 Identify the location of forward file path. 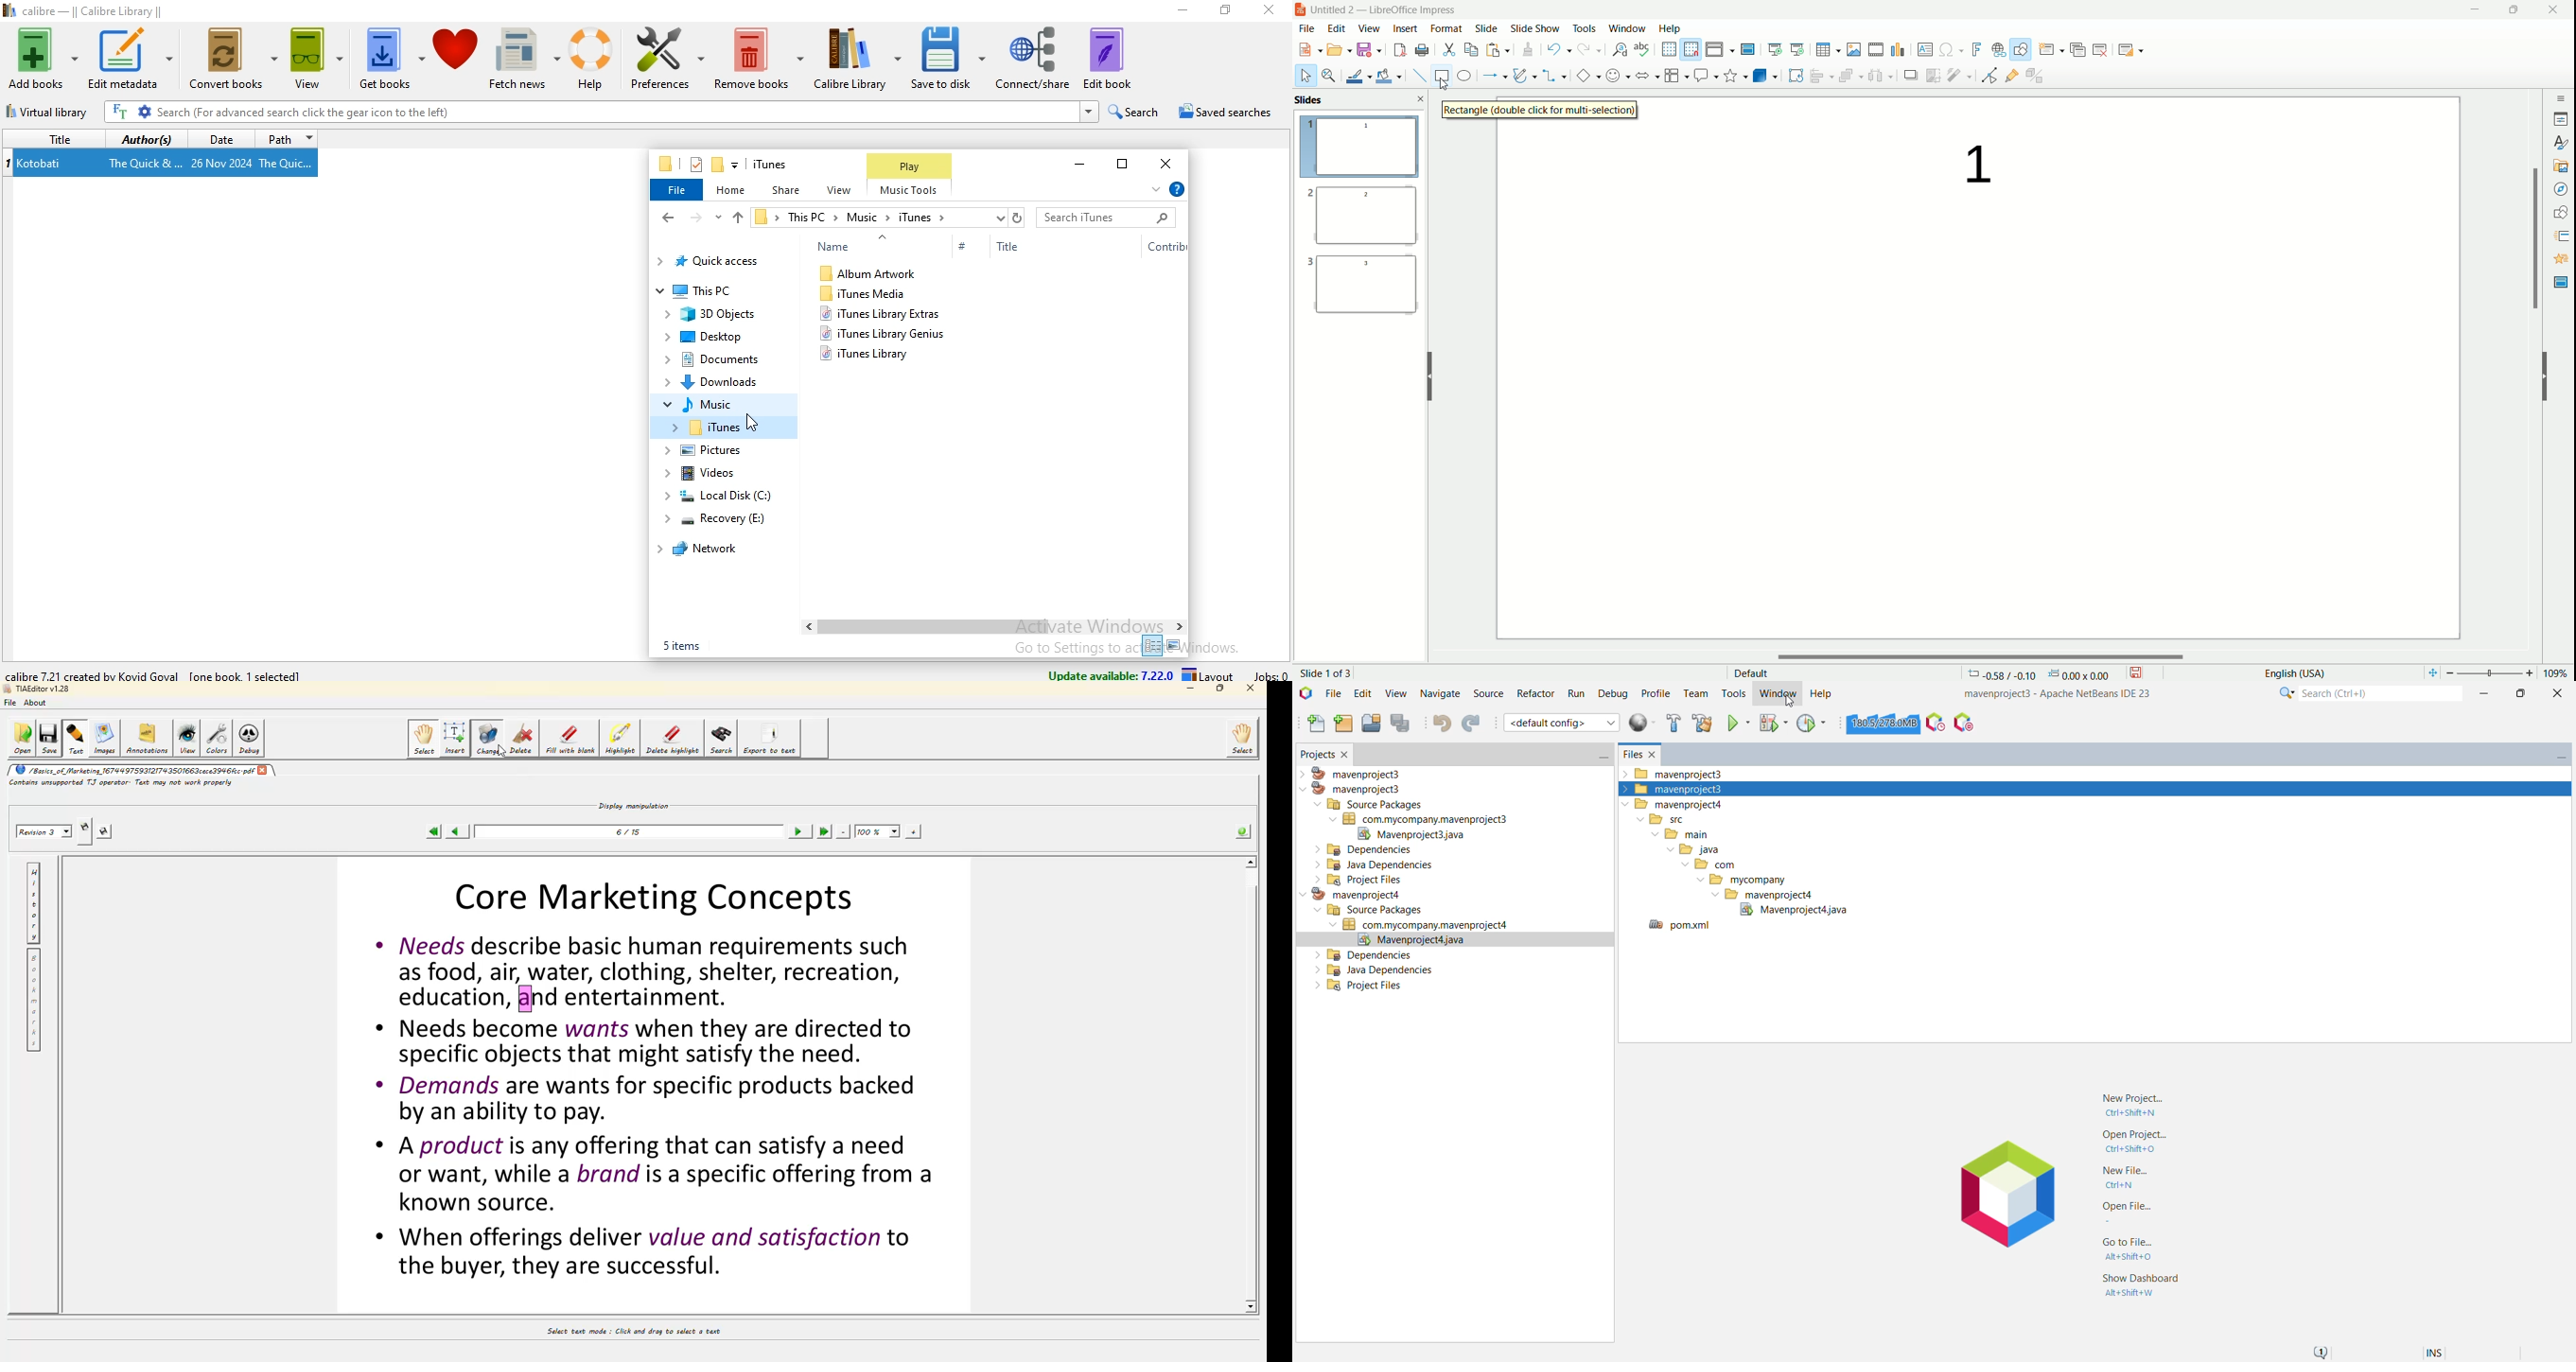
(698, 218).